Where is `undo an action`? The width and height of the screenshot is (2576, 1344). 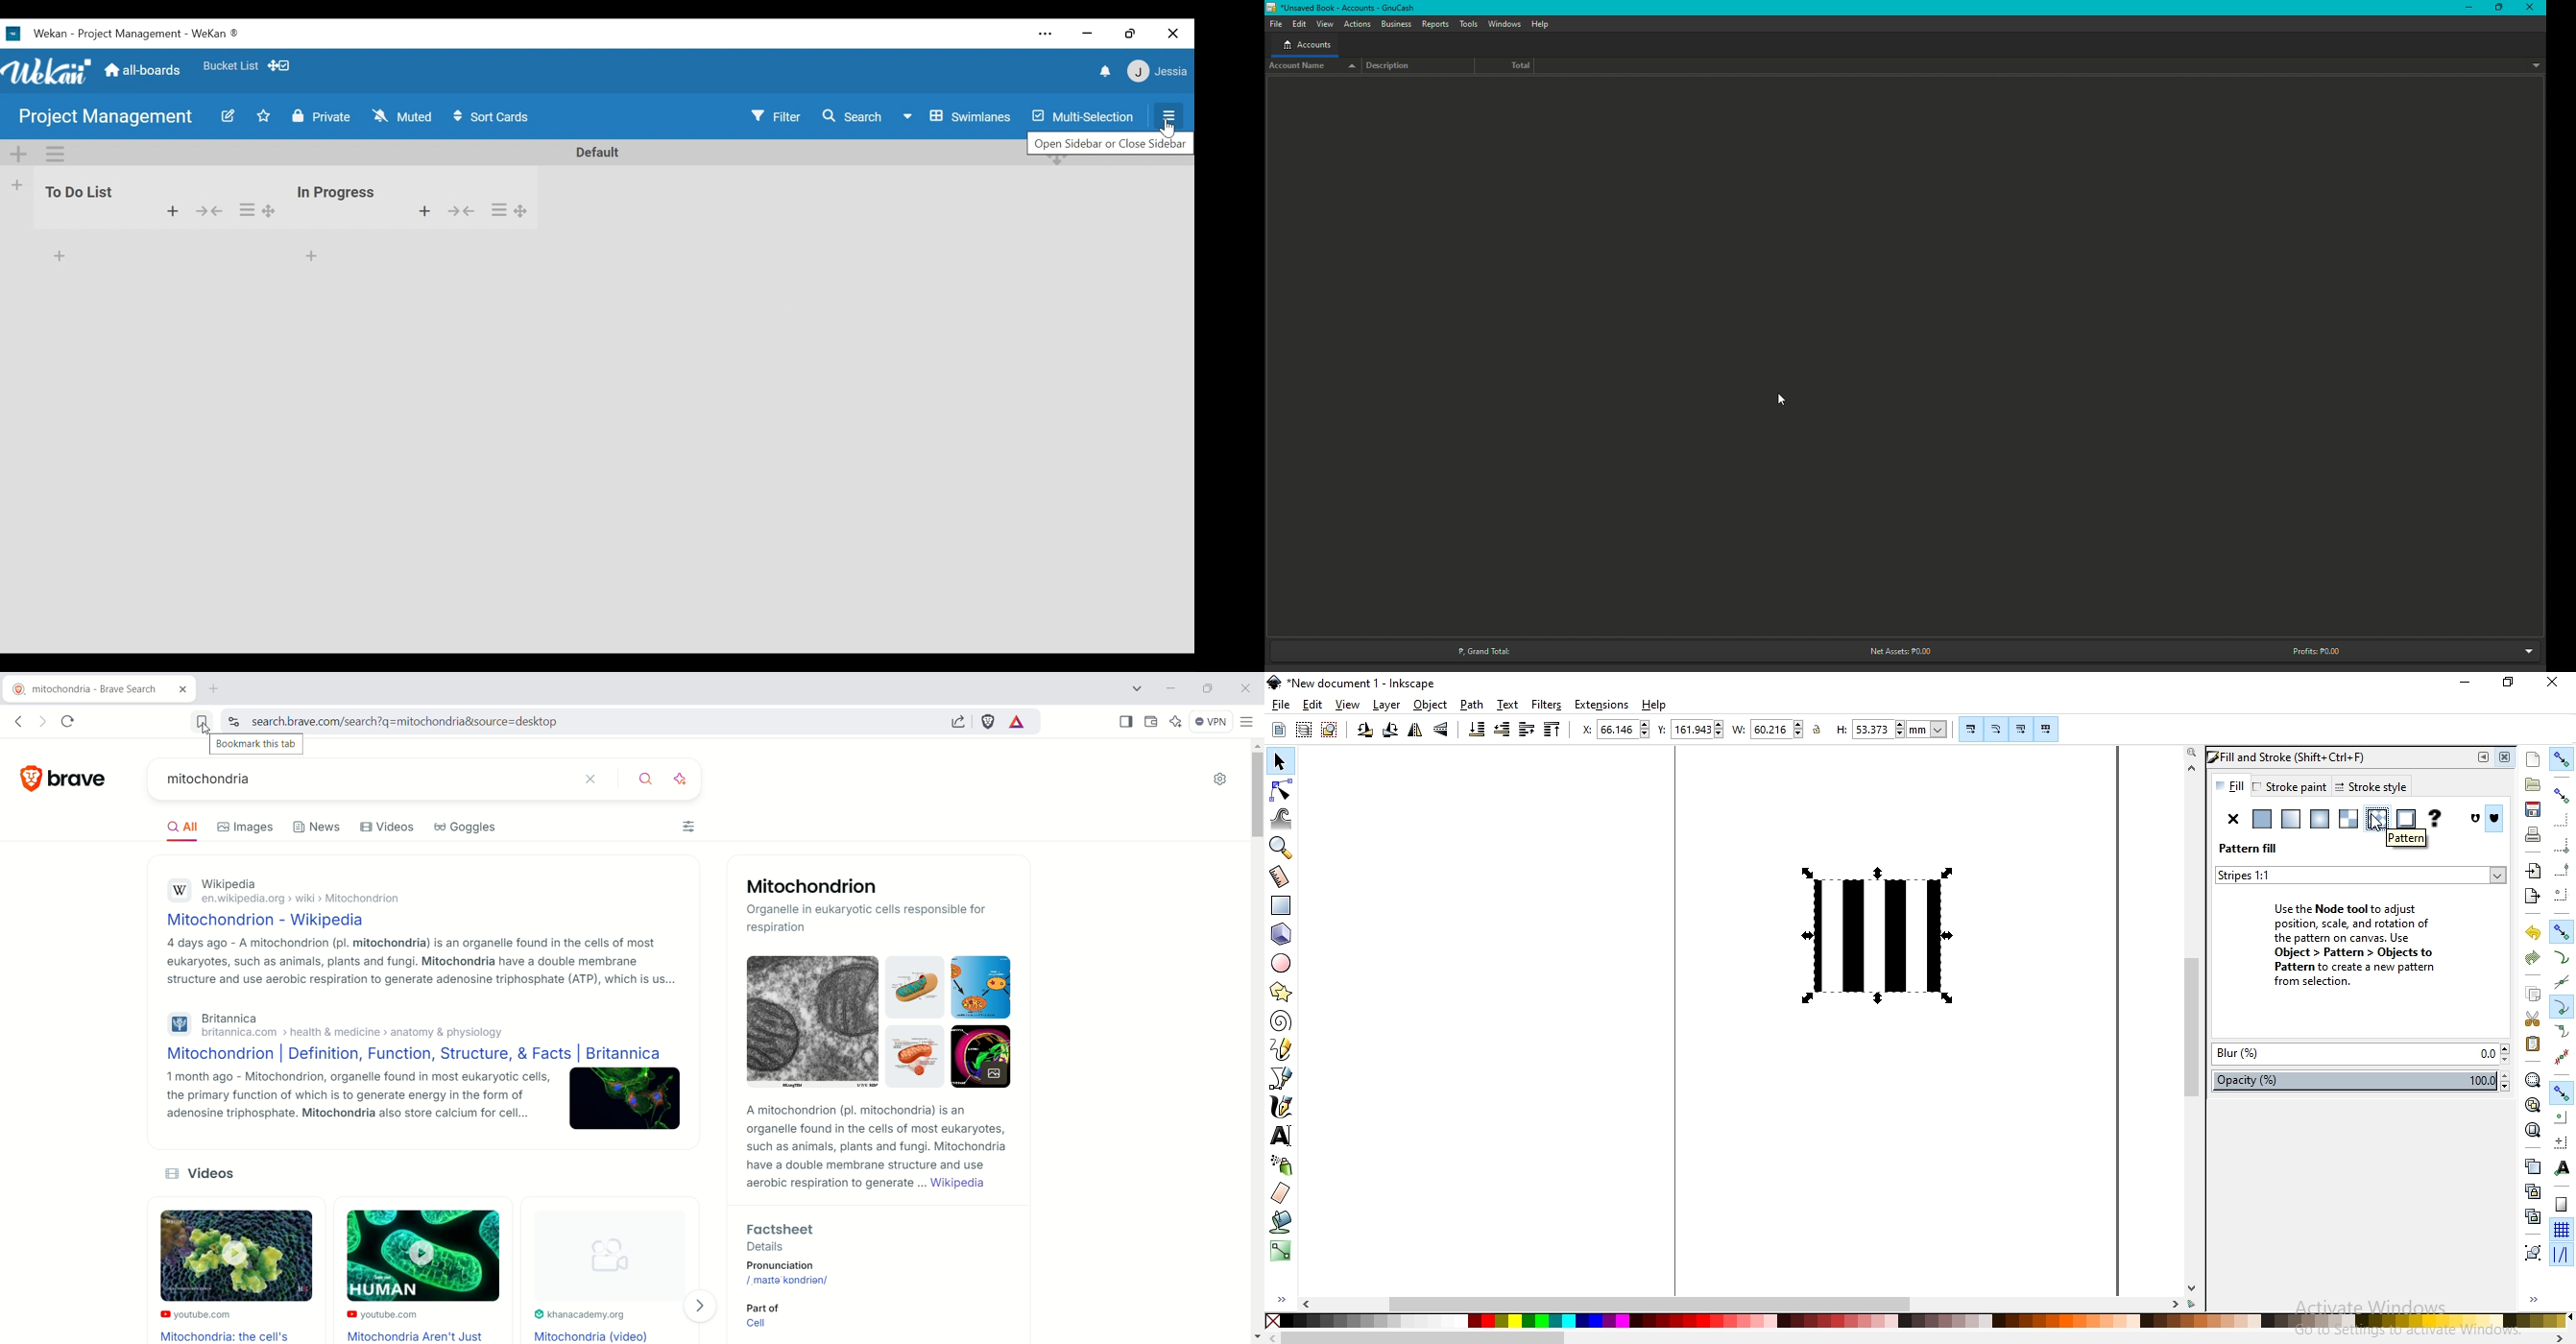
undo an action is located at coordinates (2534, 932).